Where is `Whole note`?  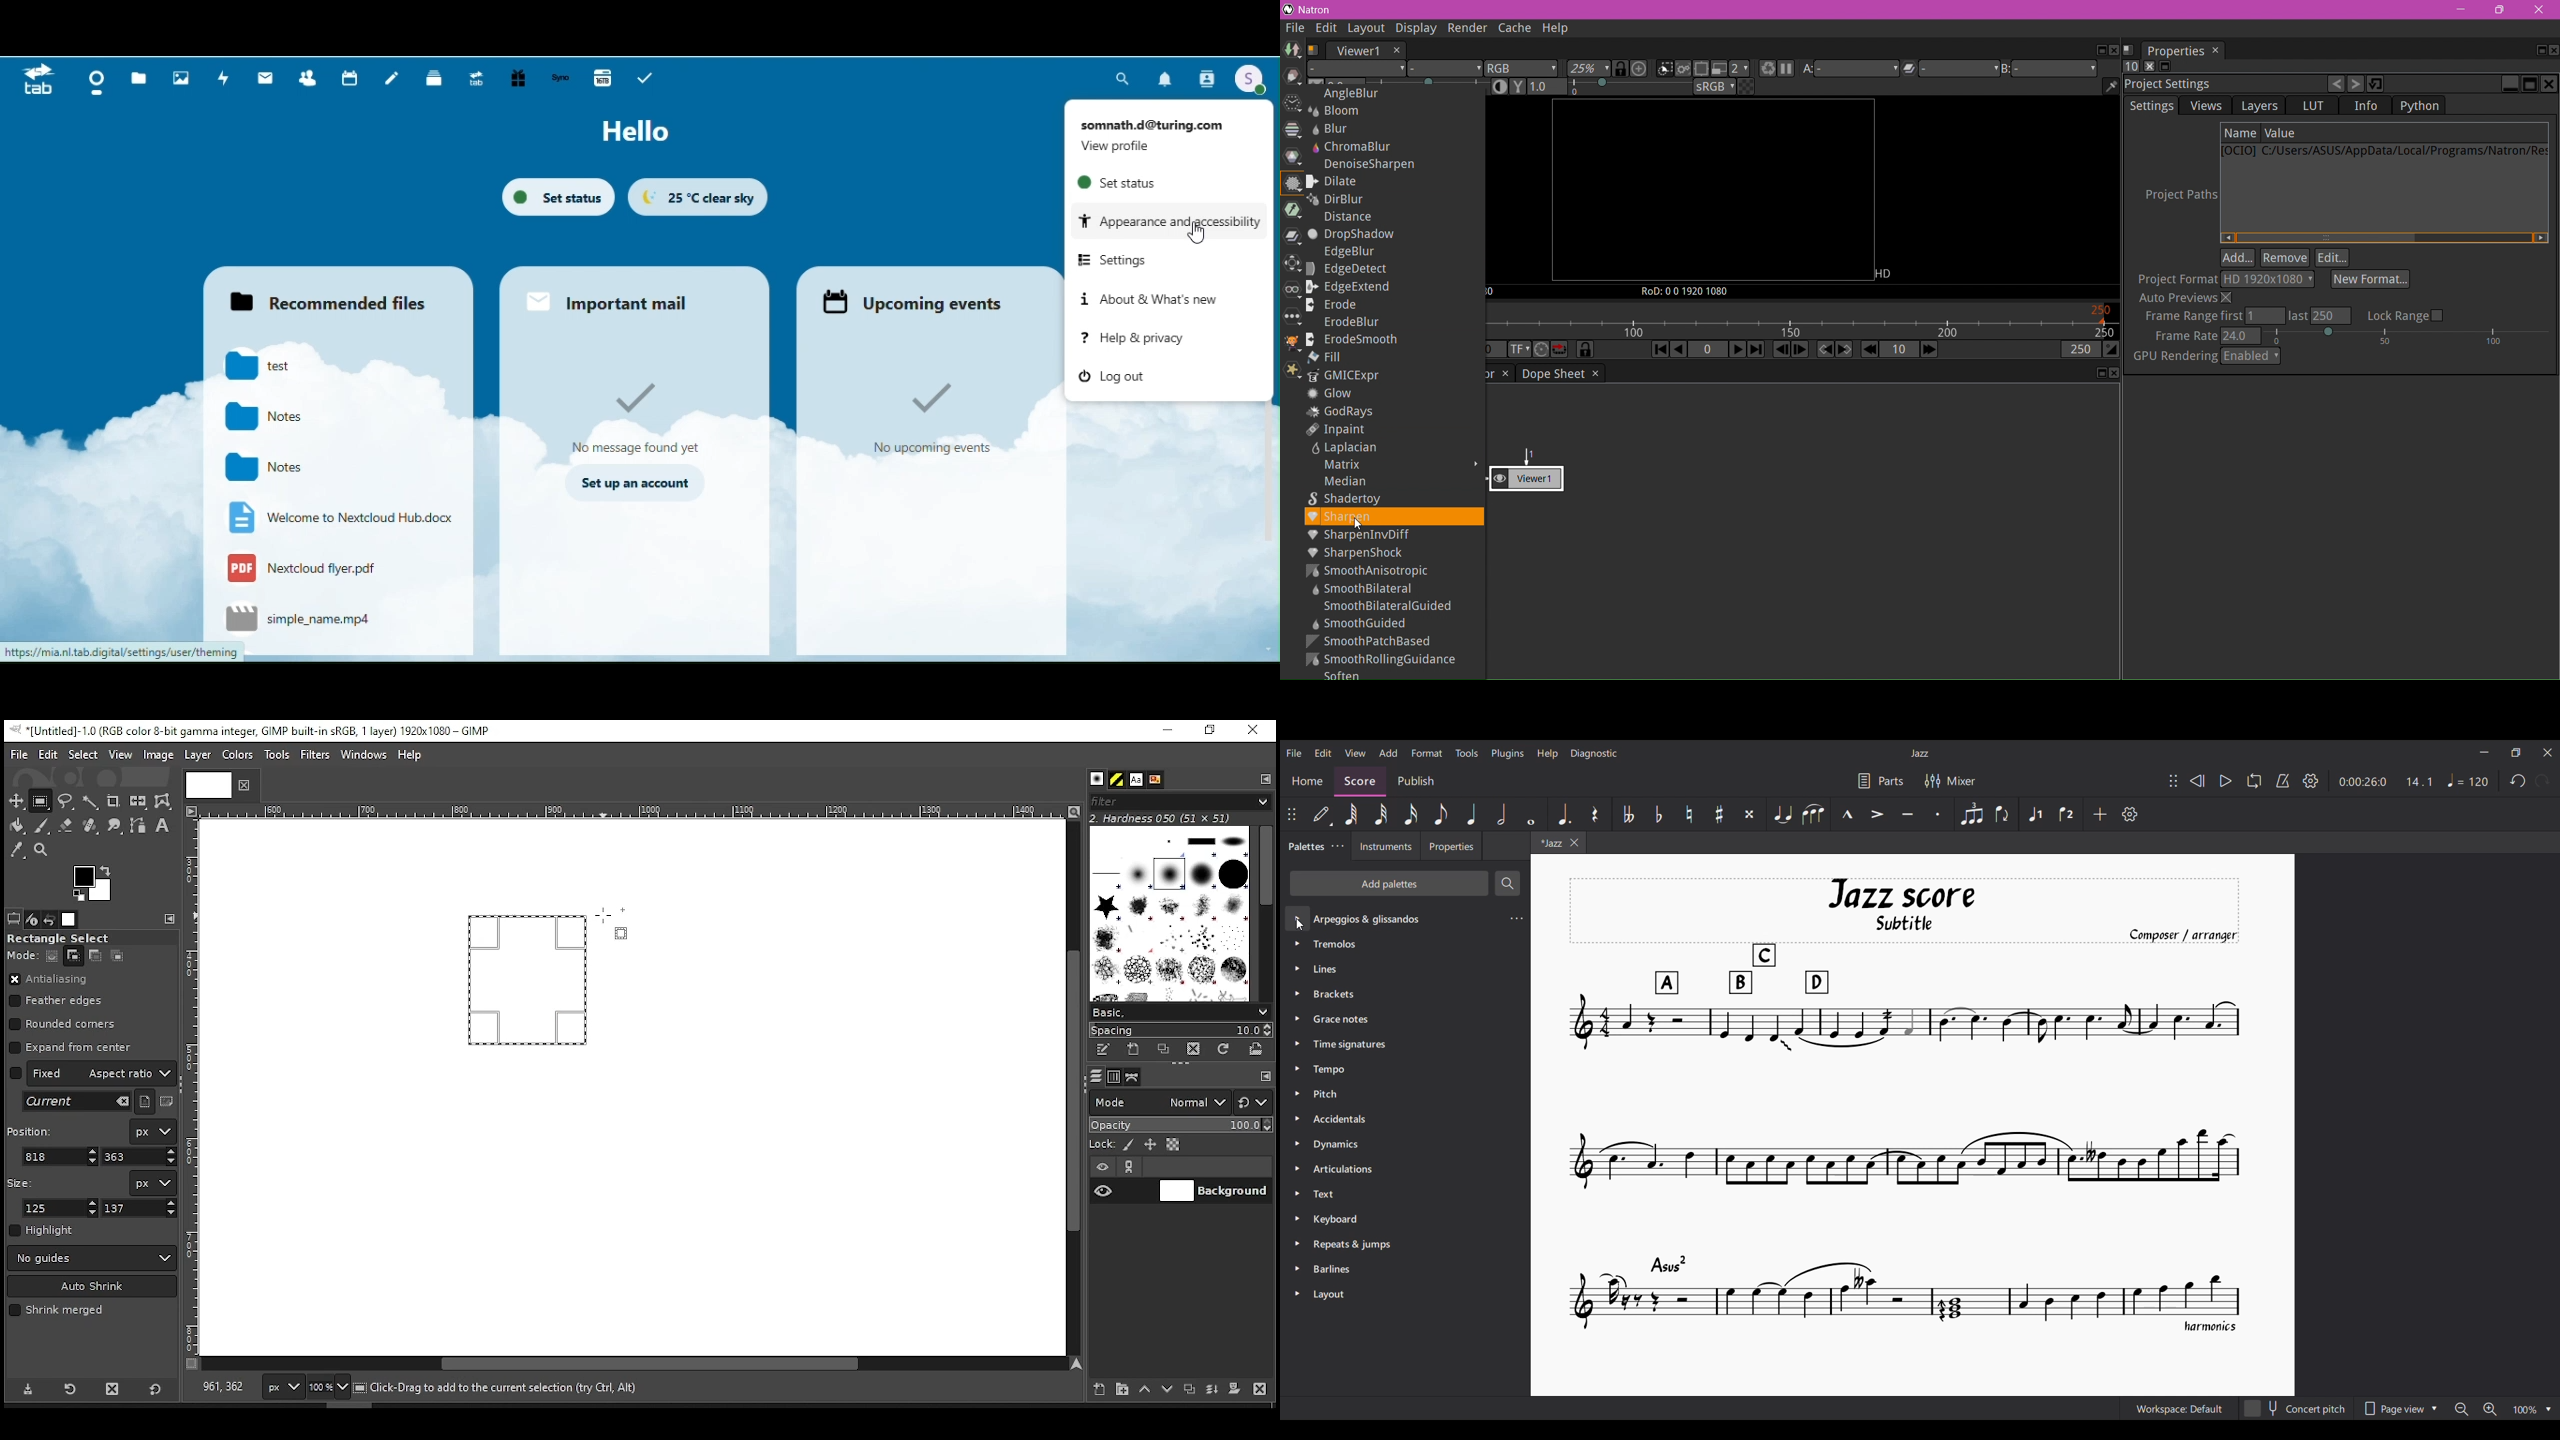
Whole note is located at coordinates (1531, 814).